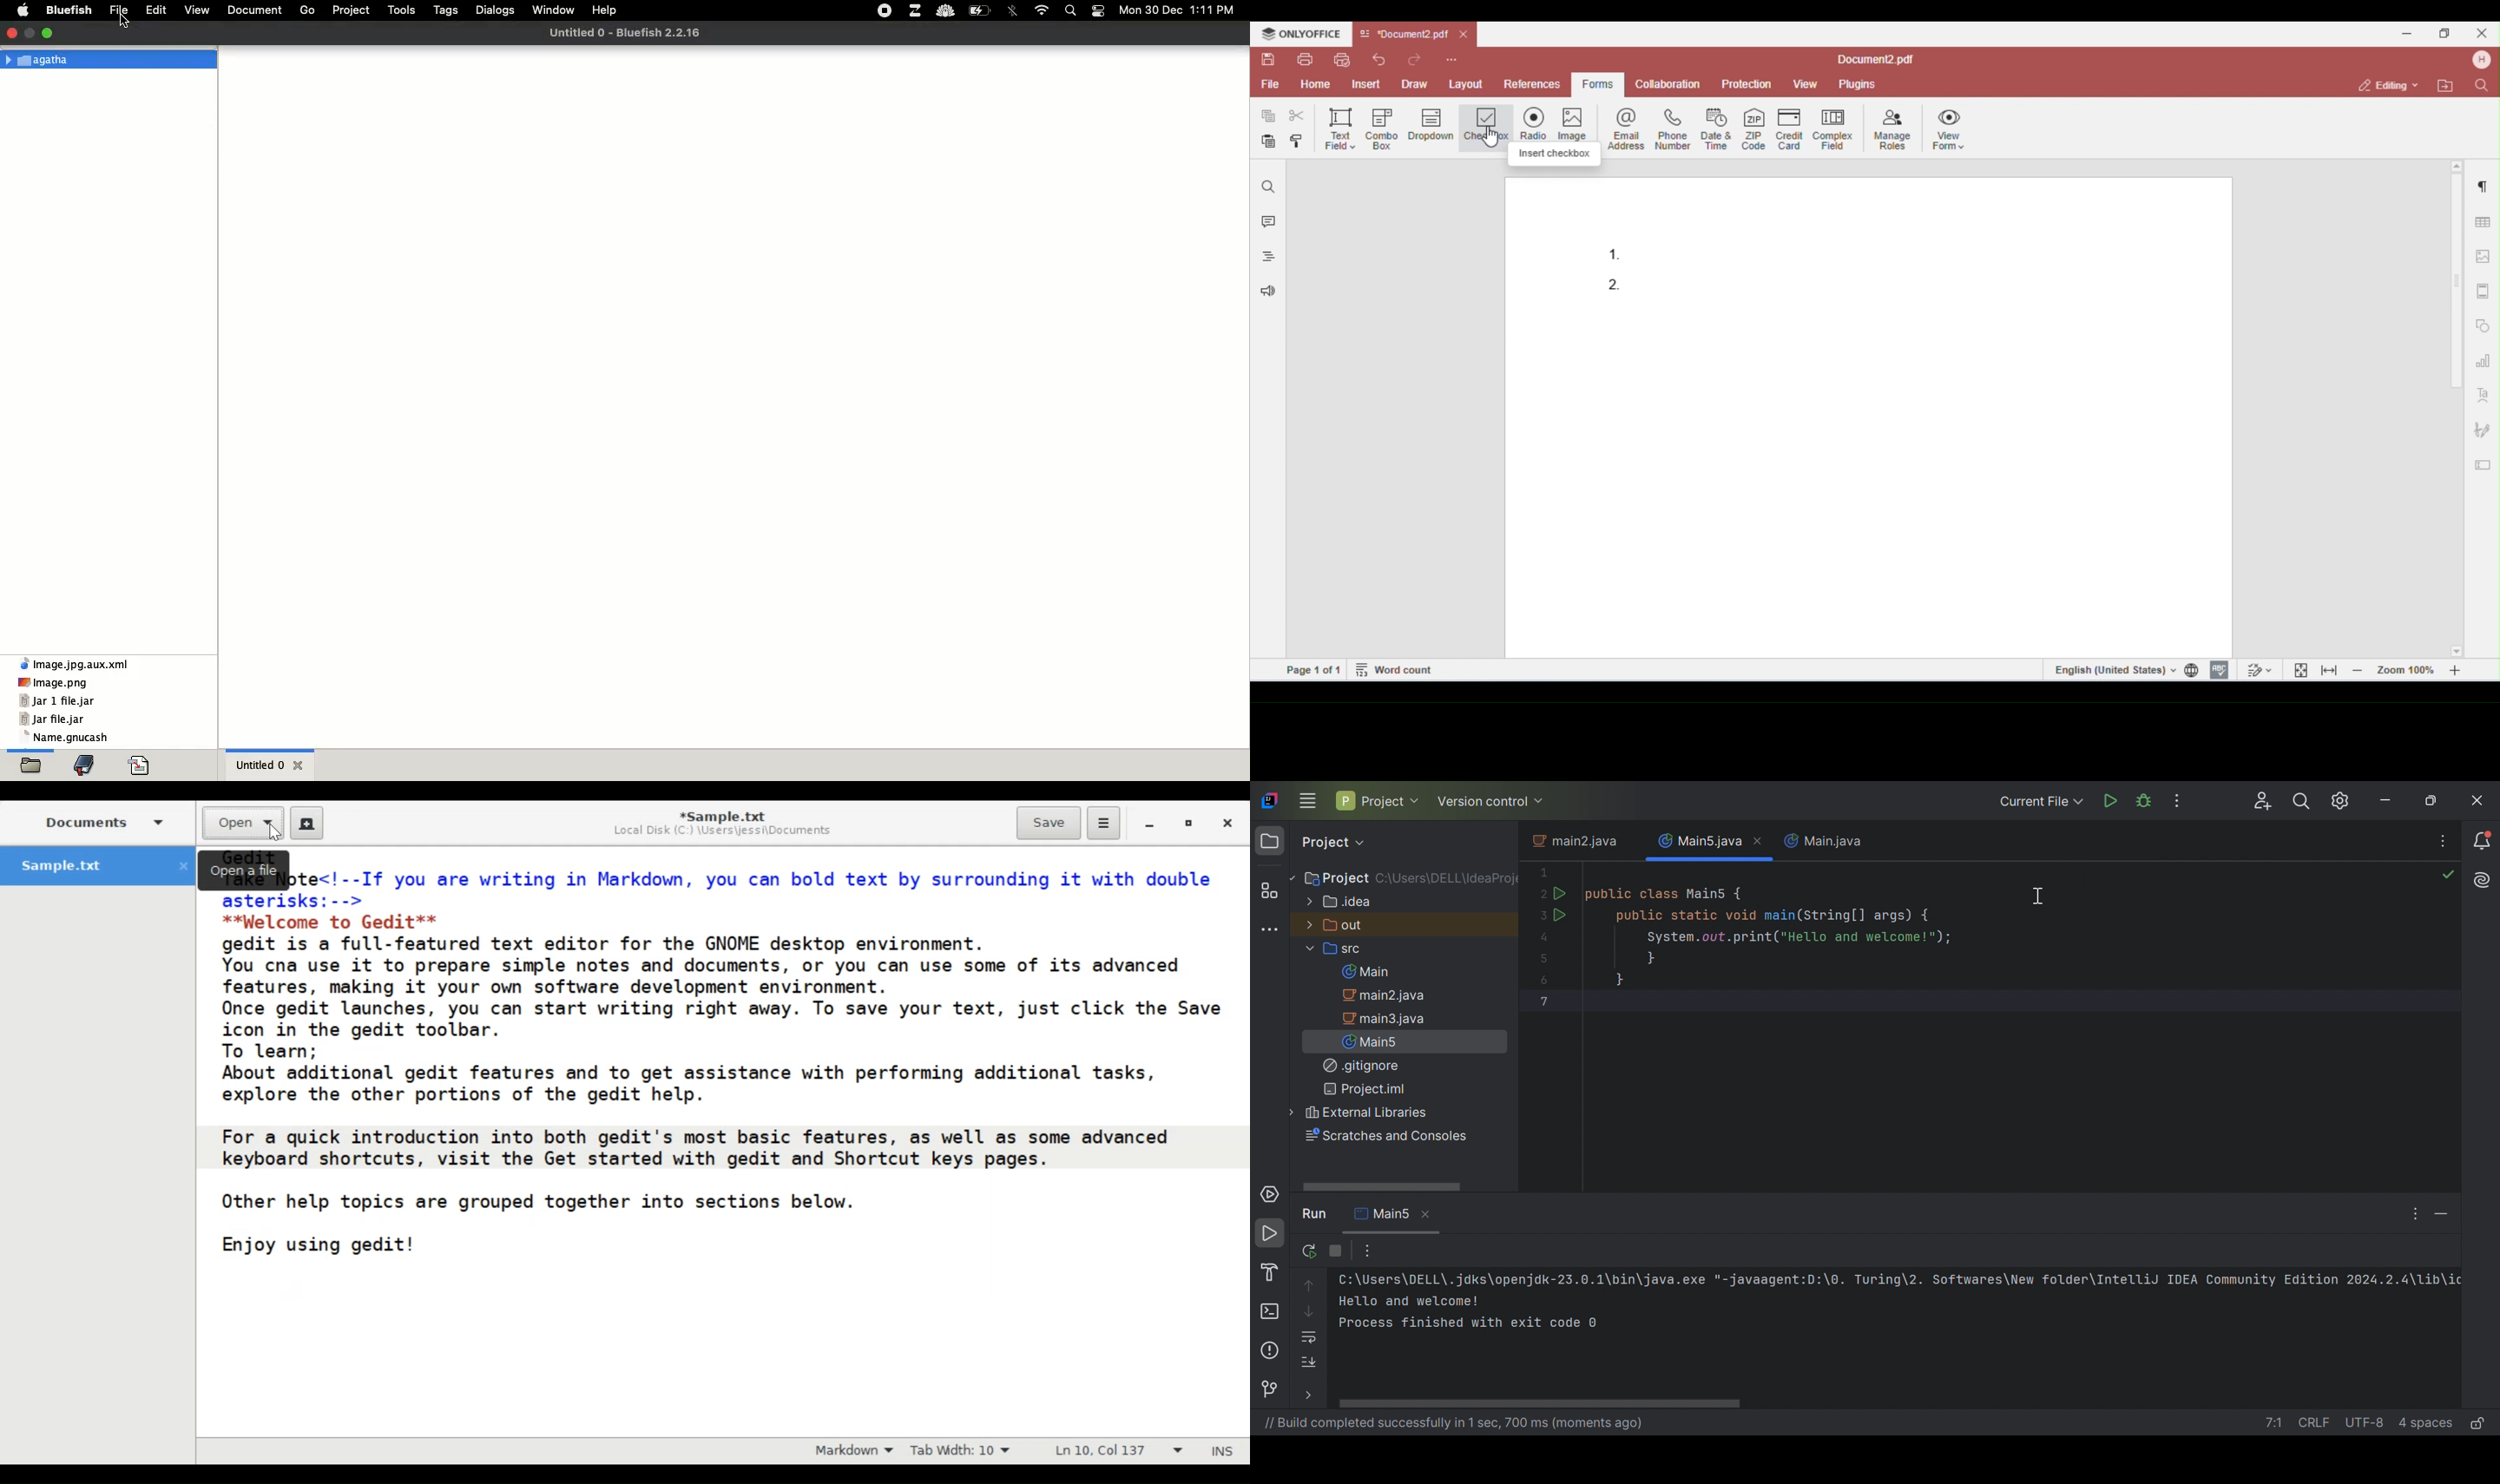  What do you see at coordinates (50, 32) in the screenshot?
I see `maximize` at bounding box center [50, 32].